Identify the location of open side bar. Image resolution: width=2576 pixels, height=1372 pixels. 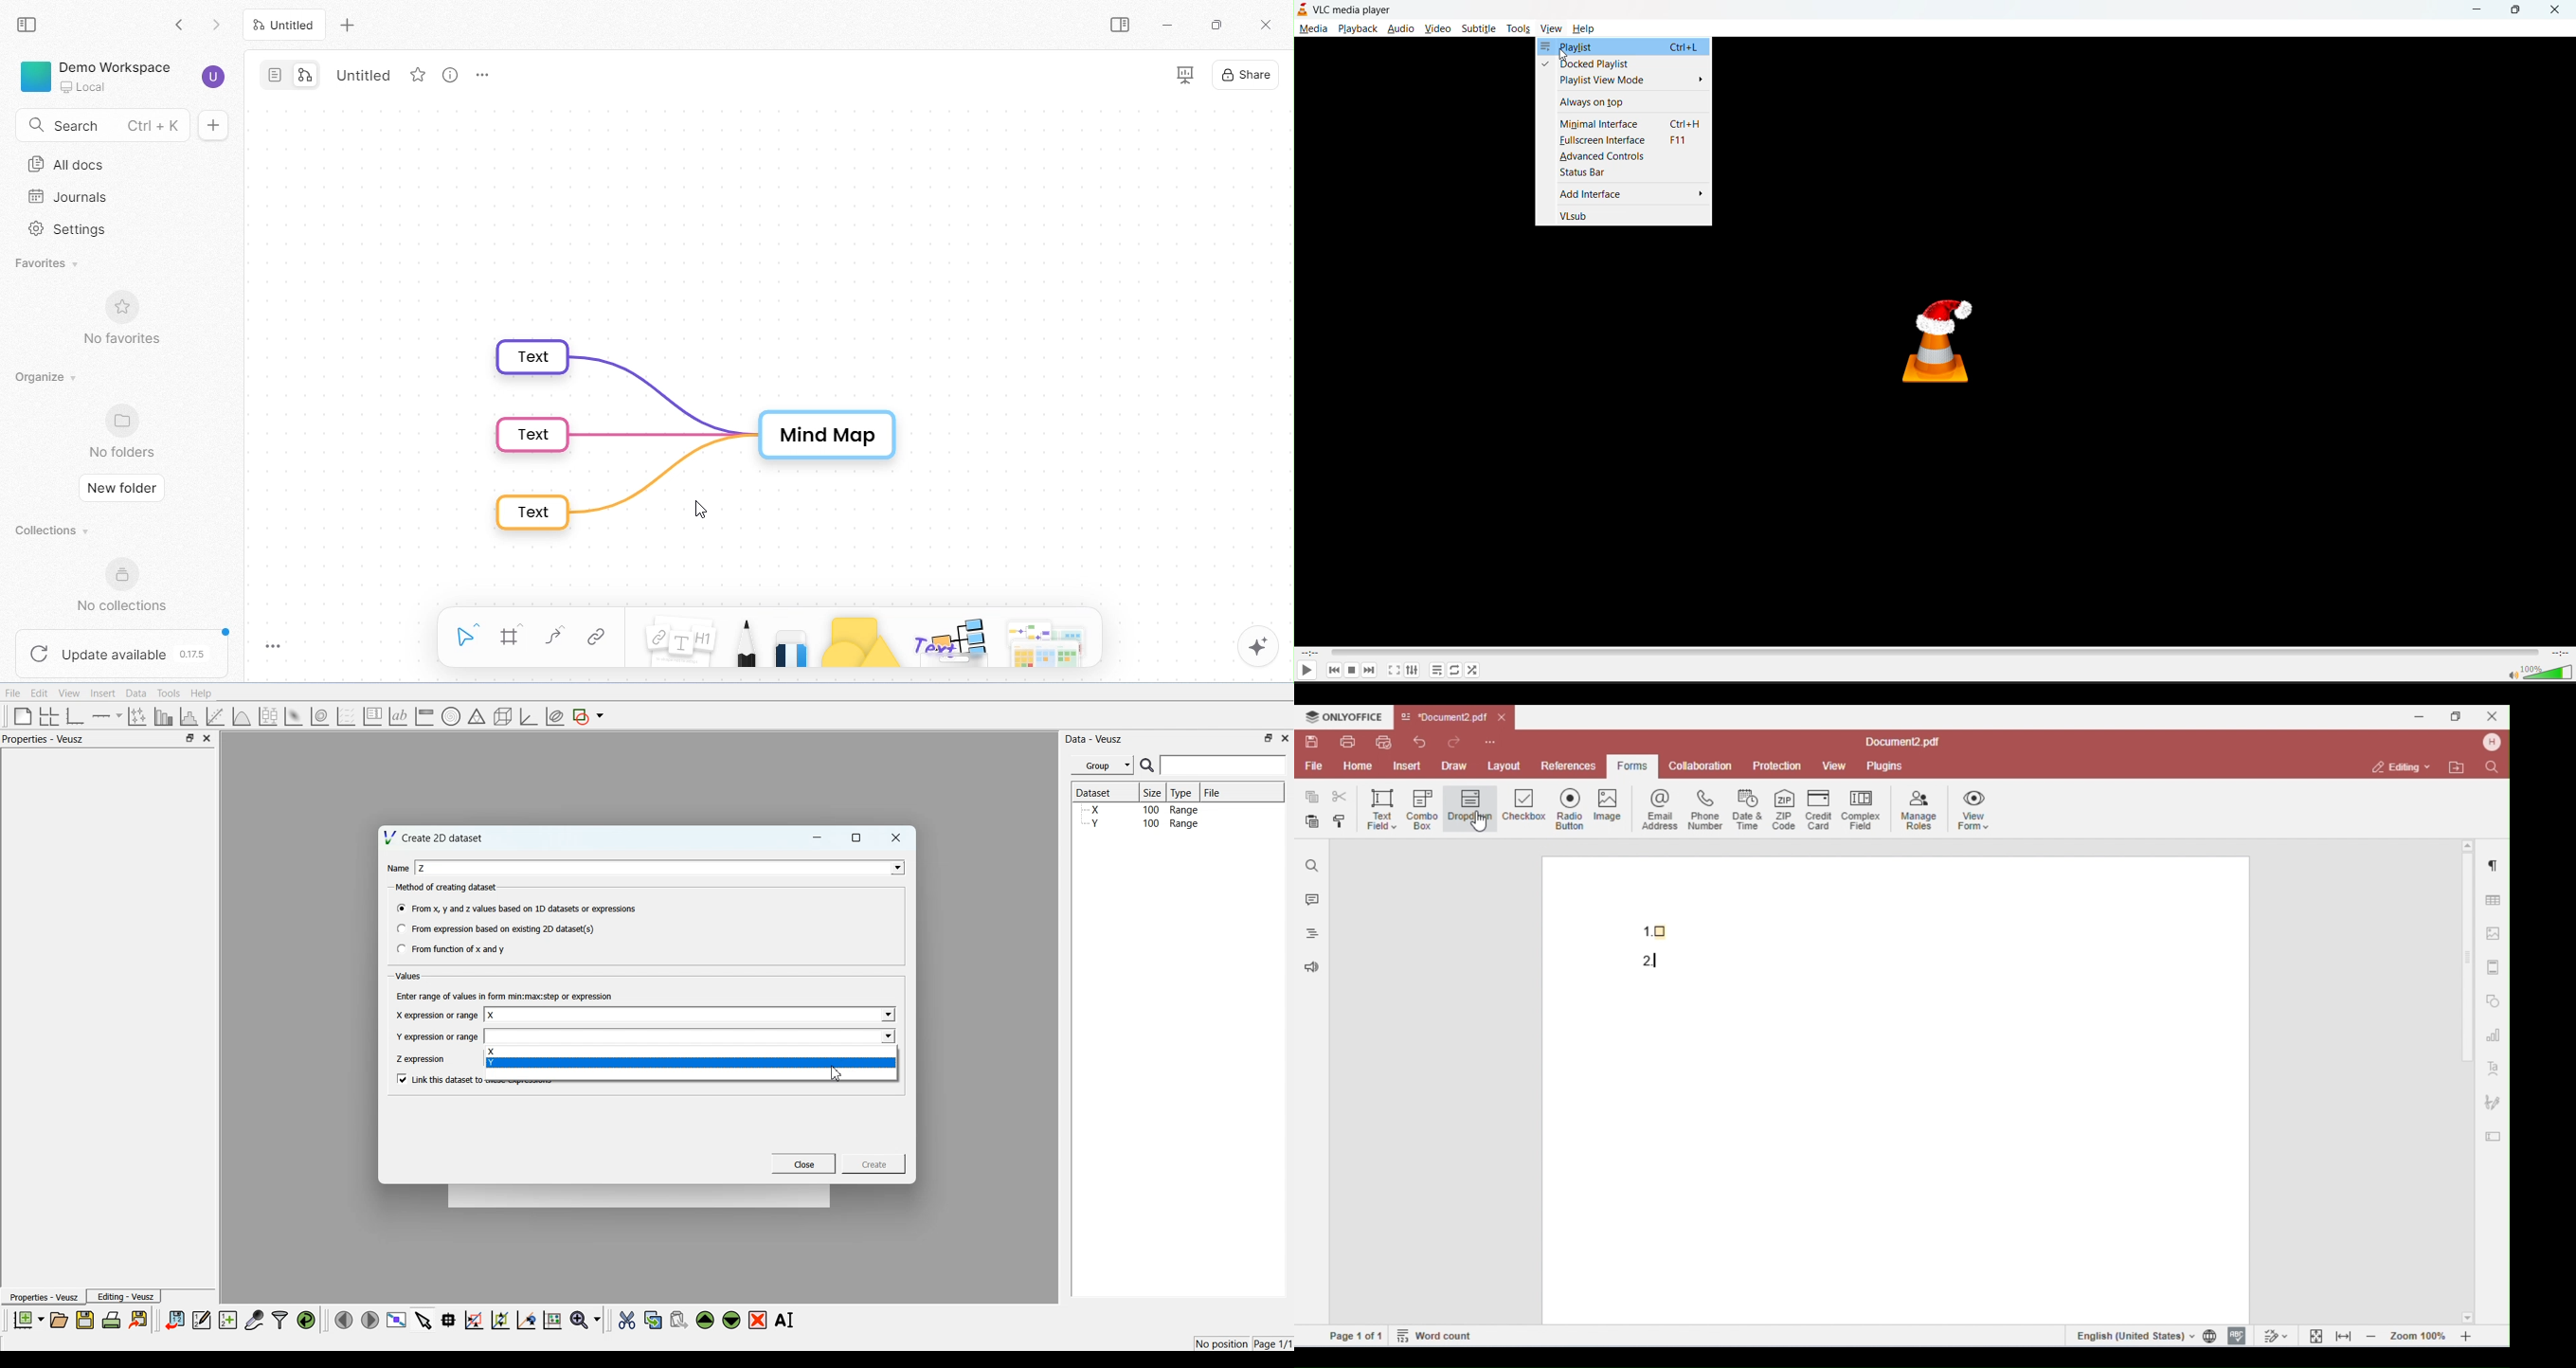
(1122, 26).